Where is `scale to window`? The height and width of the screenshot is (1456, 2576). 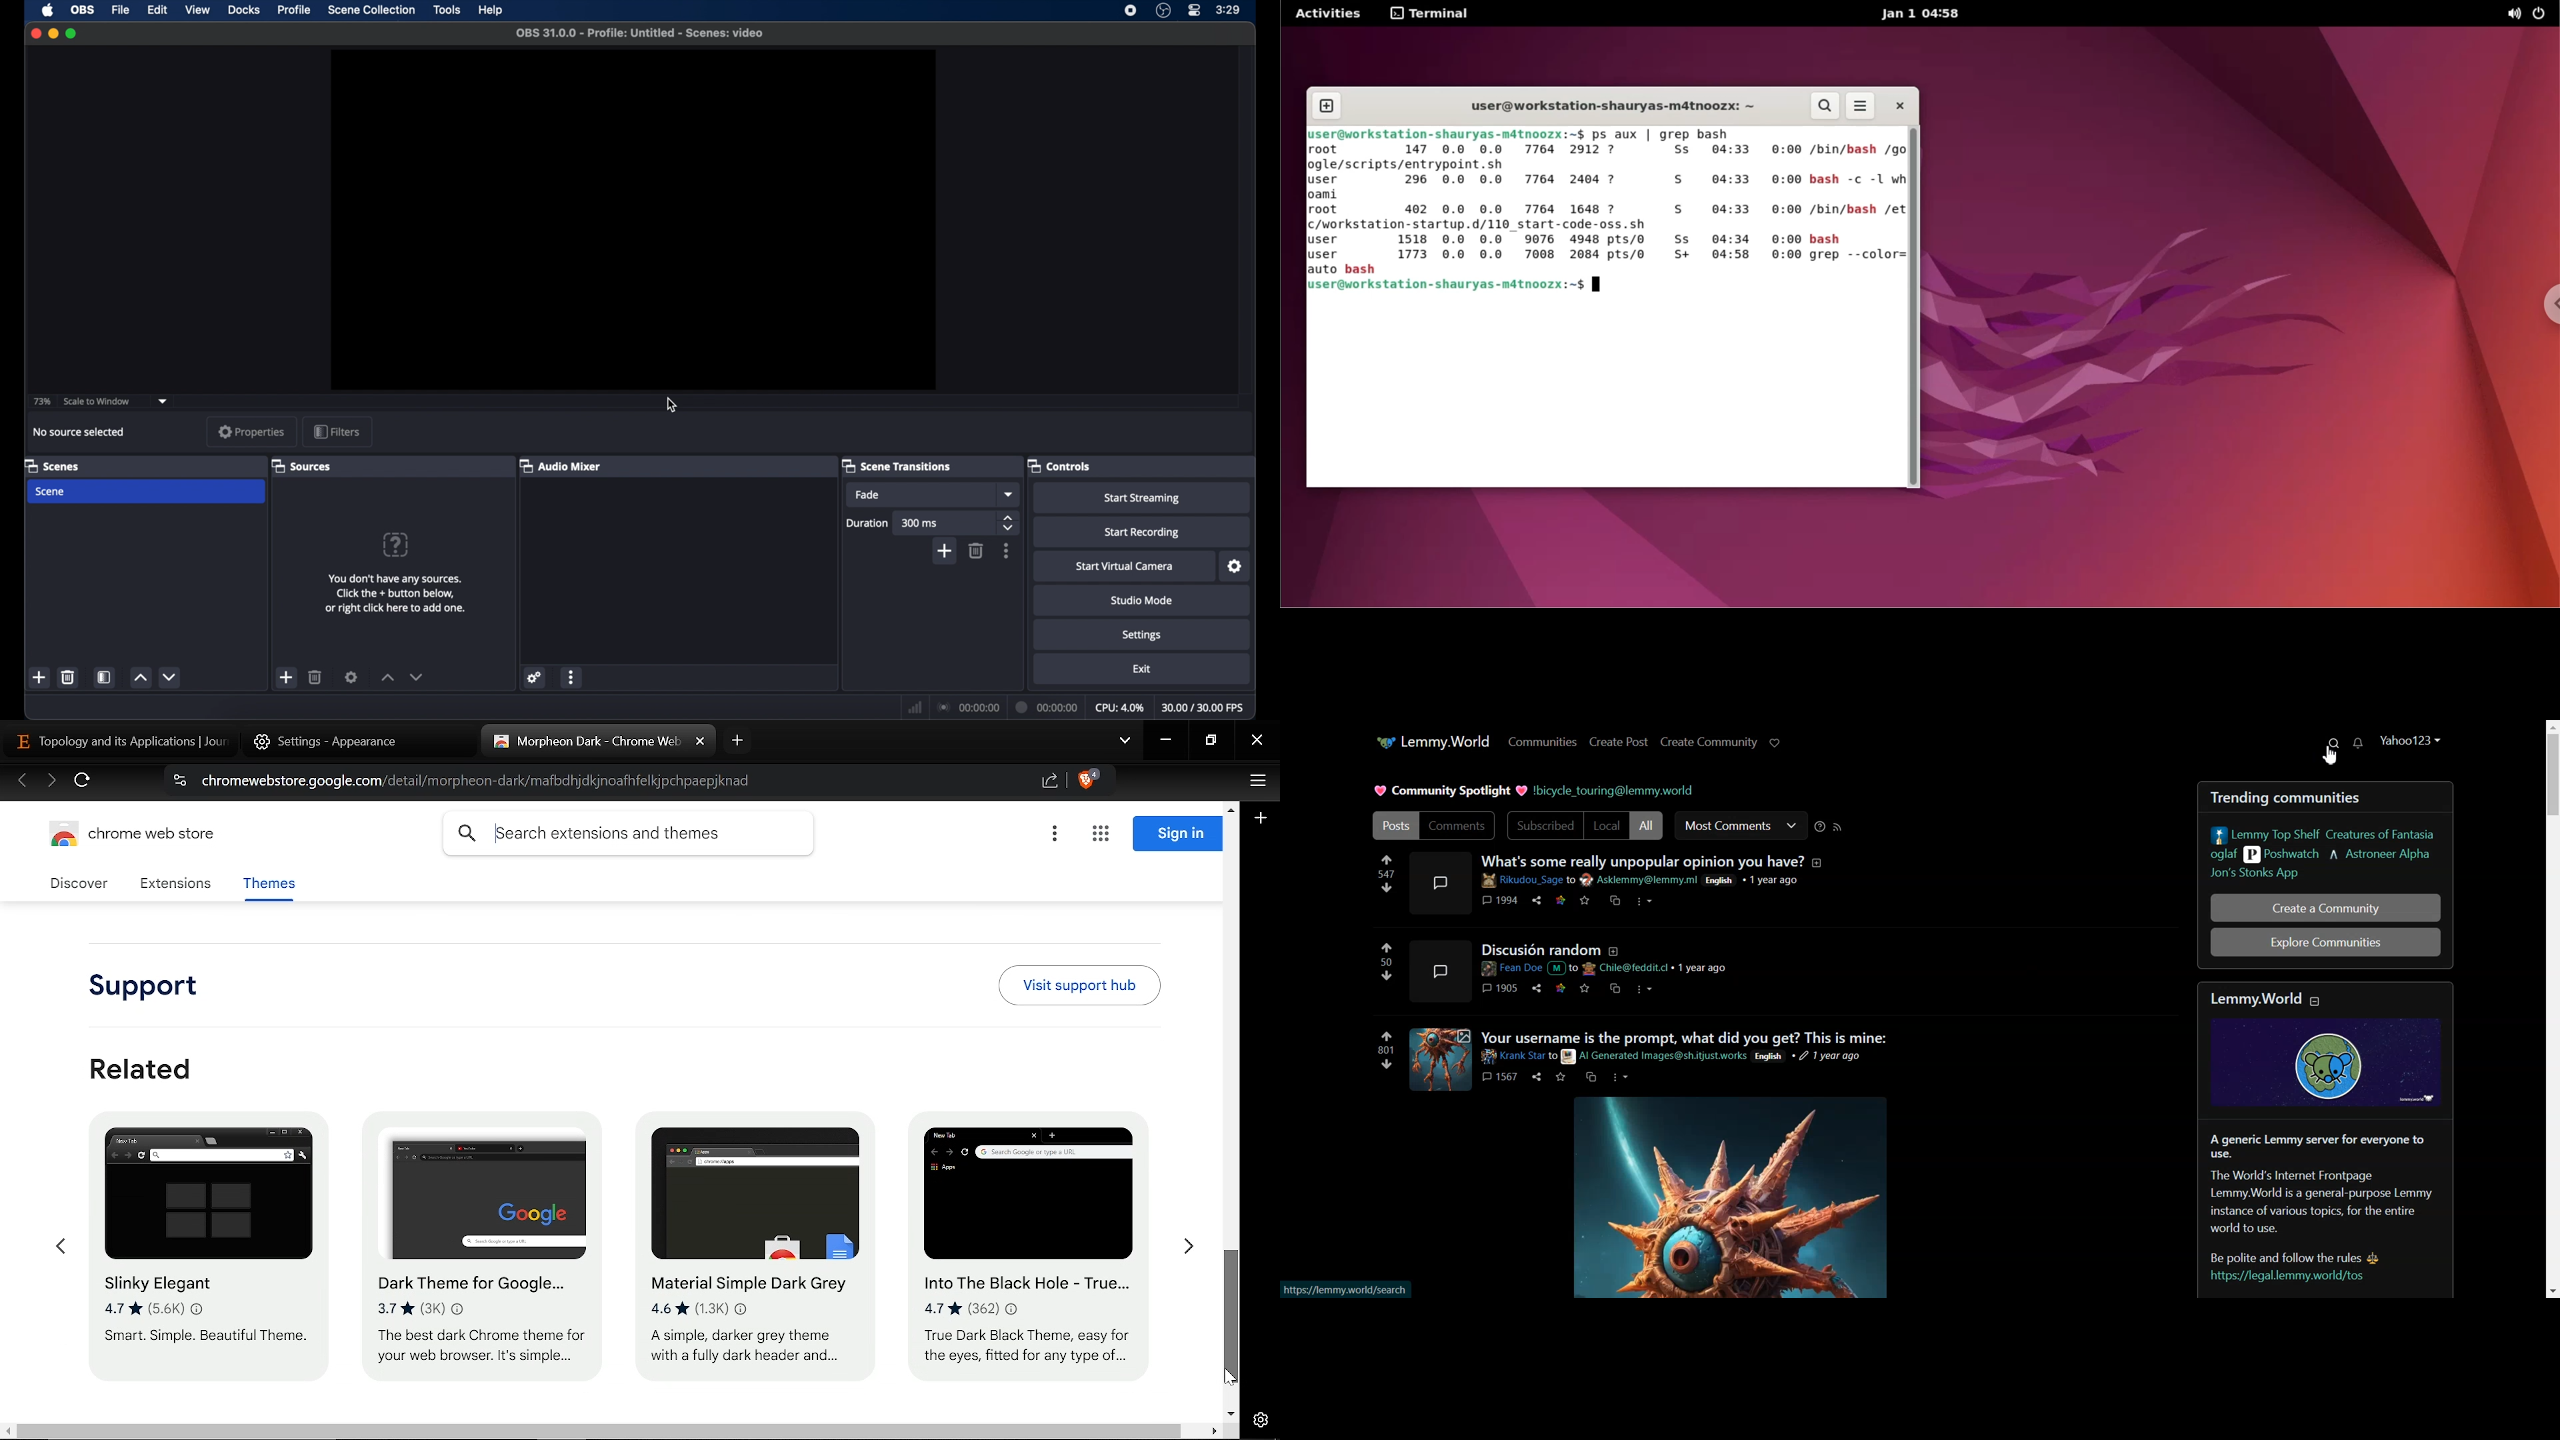
scale to window is located at coordinates (97, 401).